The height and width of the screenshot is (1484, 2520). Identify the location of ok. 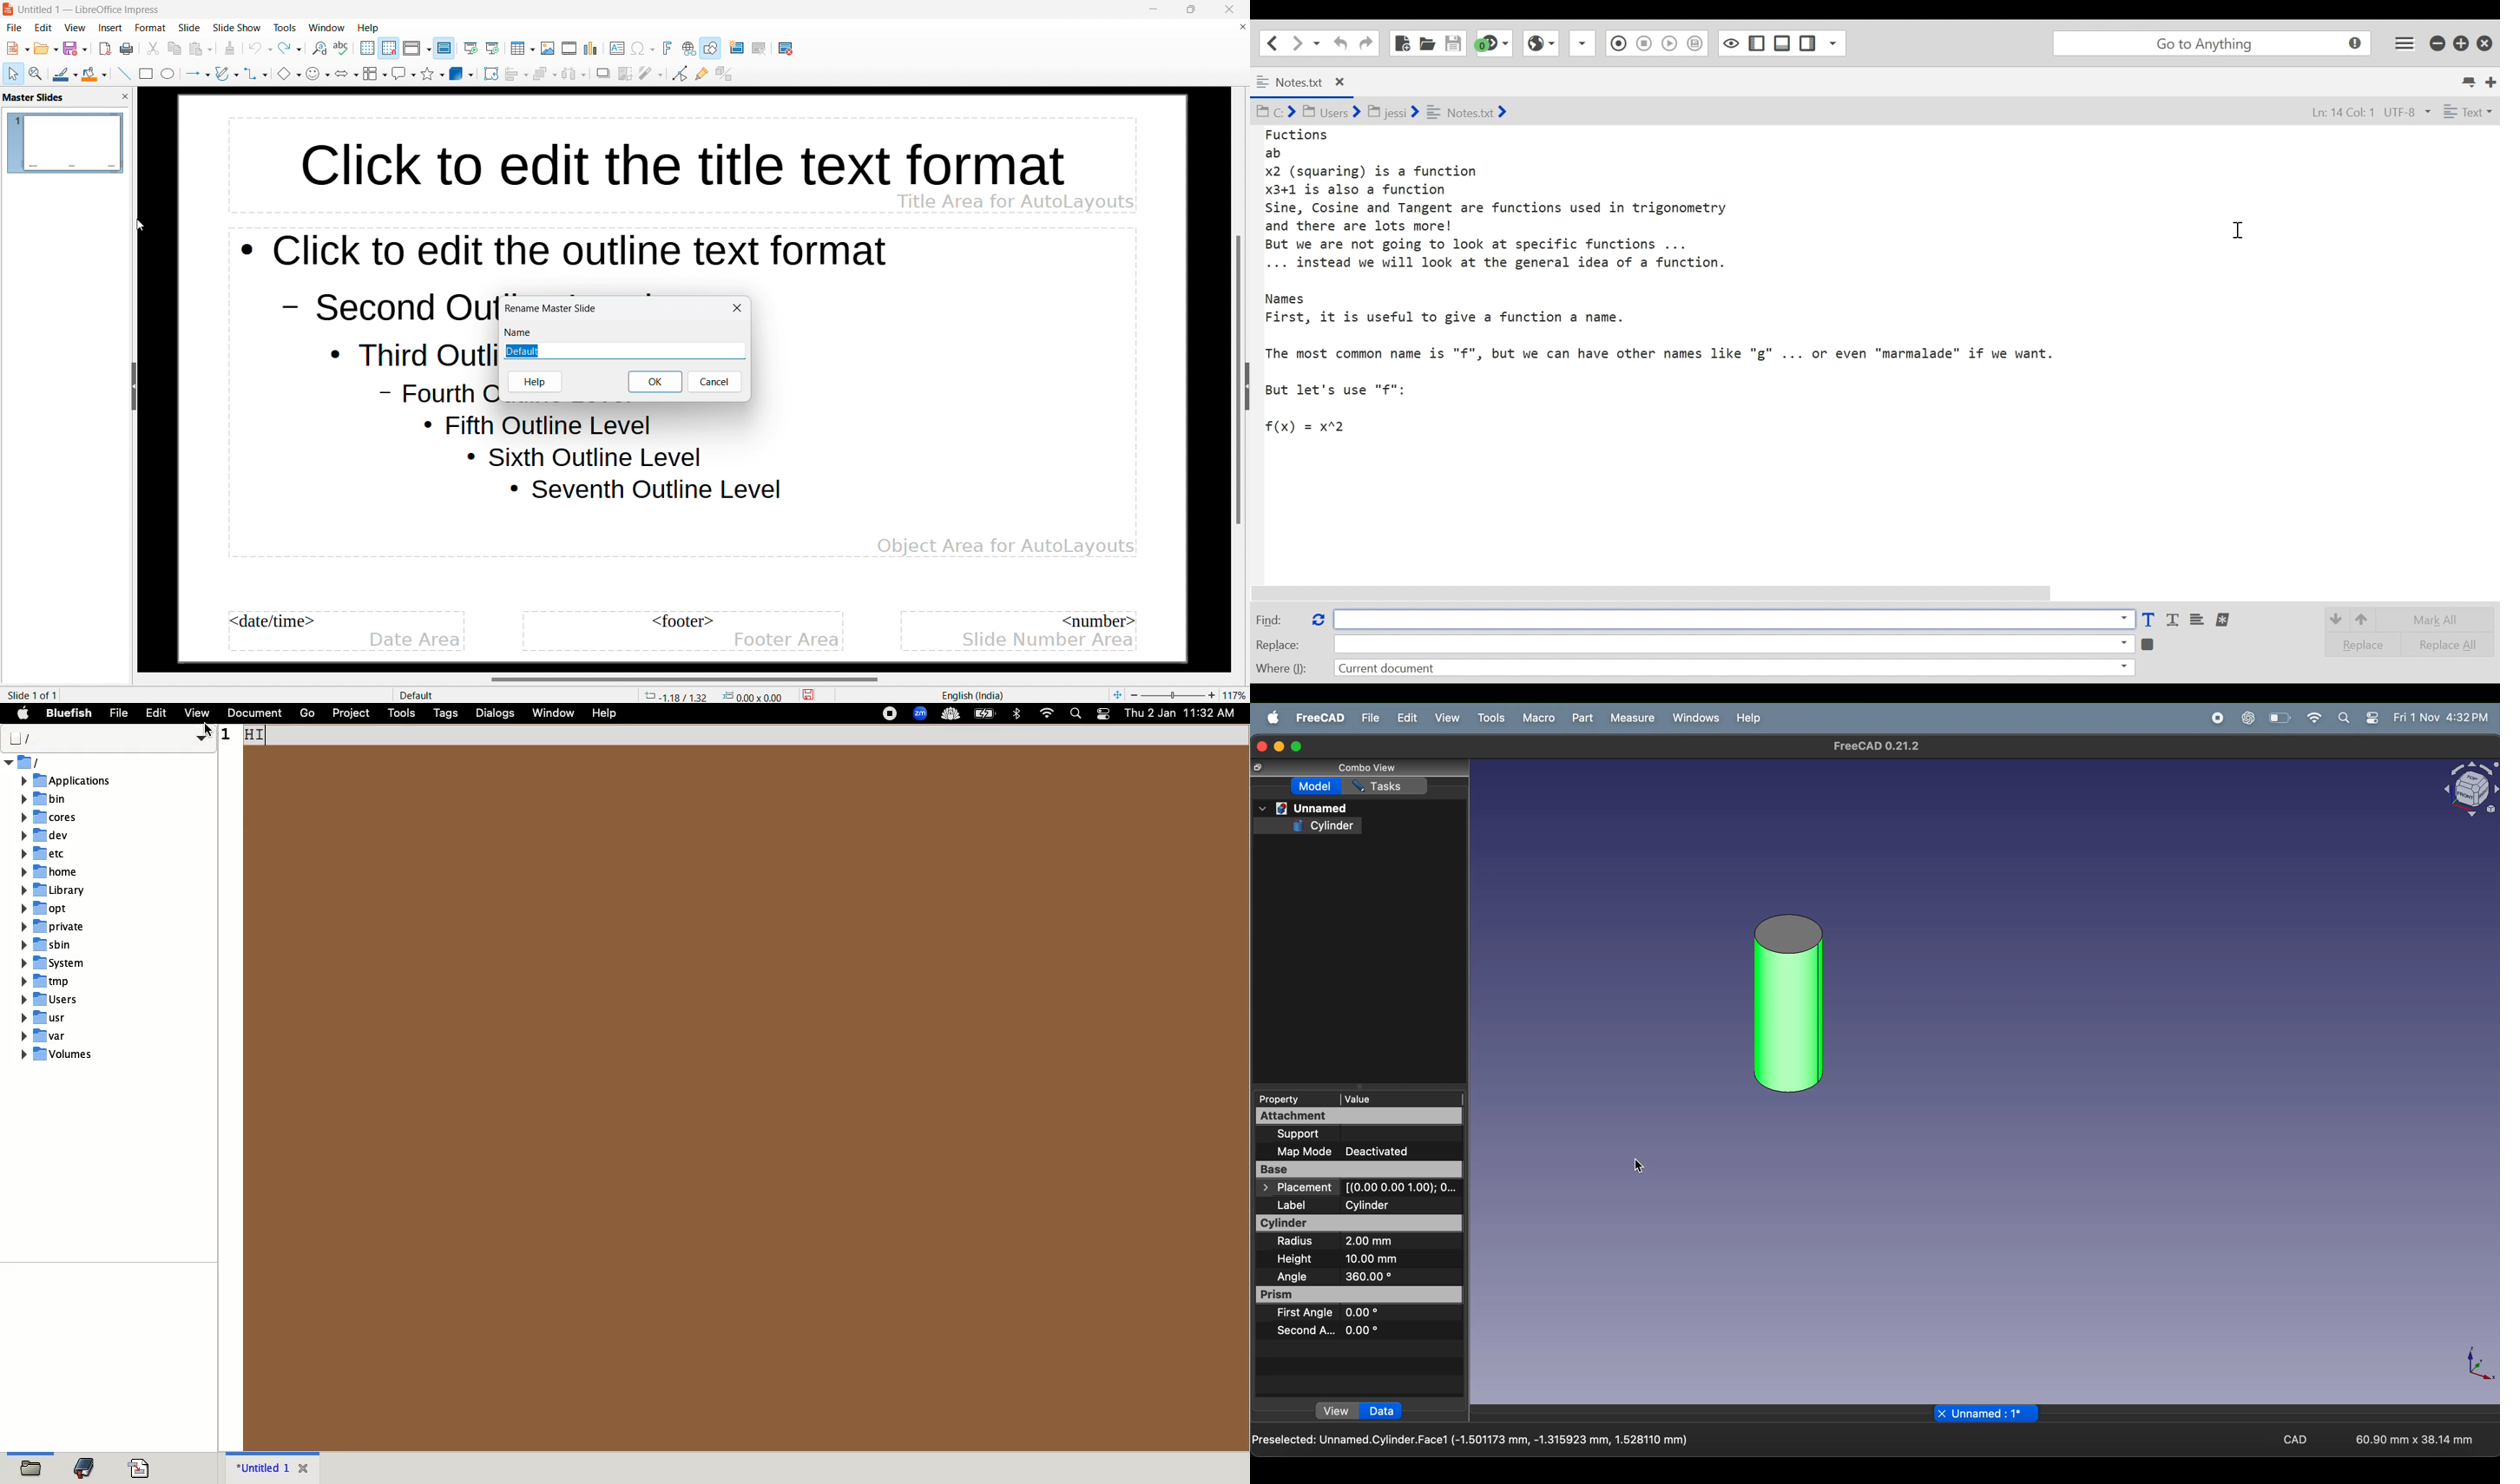
(656, 381).